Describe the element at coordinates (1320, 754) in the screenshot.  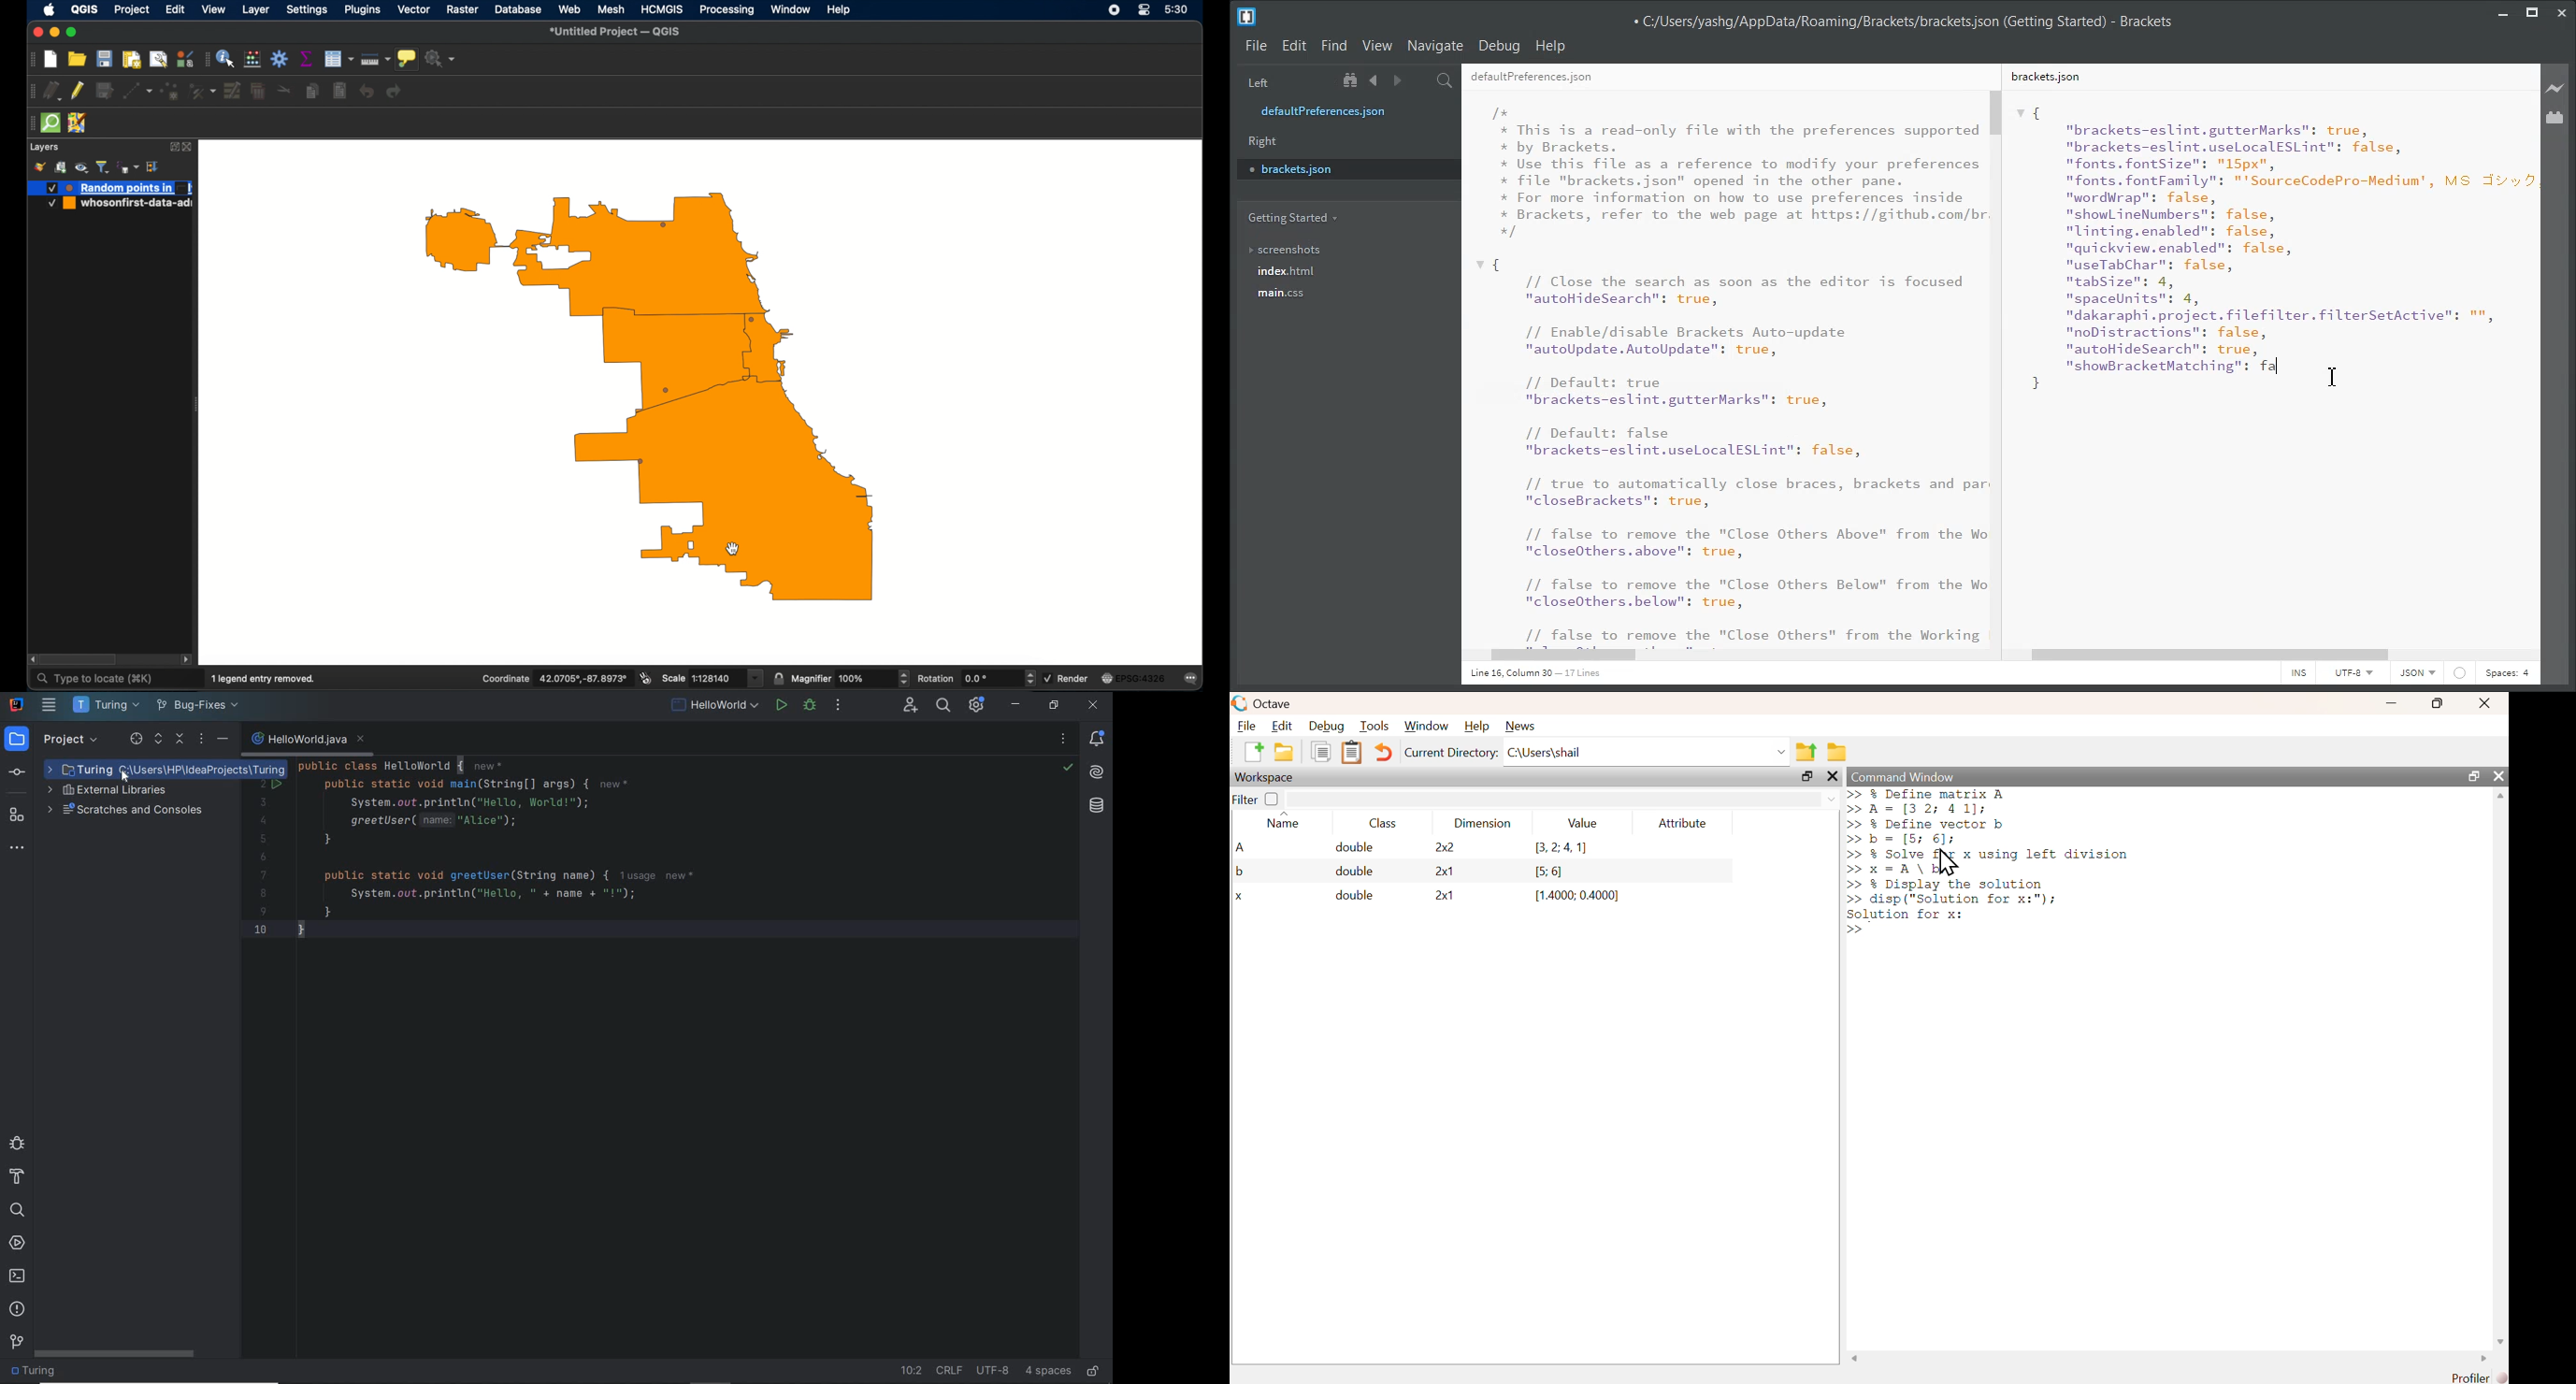
I see `copy` at that location.